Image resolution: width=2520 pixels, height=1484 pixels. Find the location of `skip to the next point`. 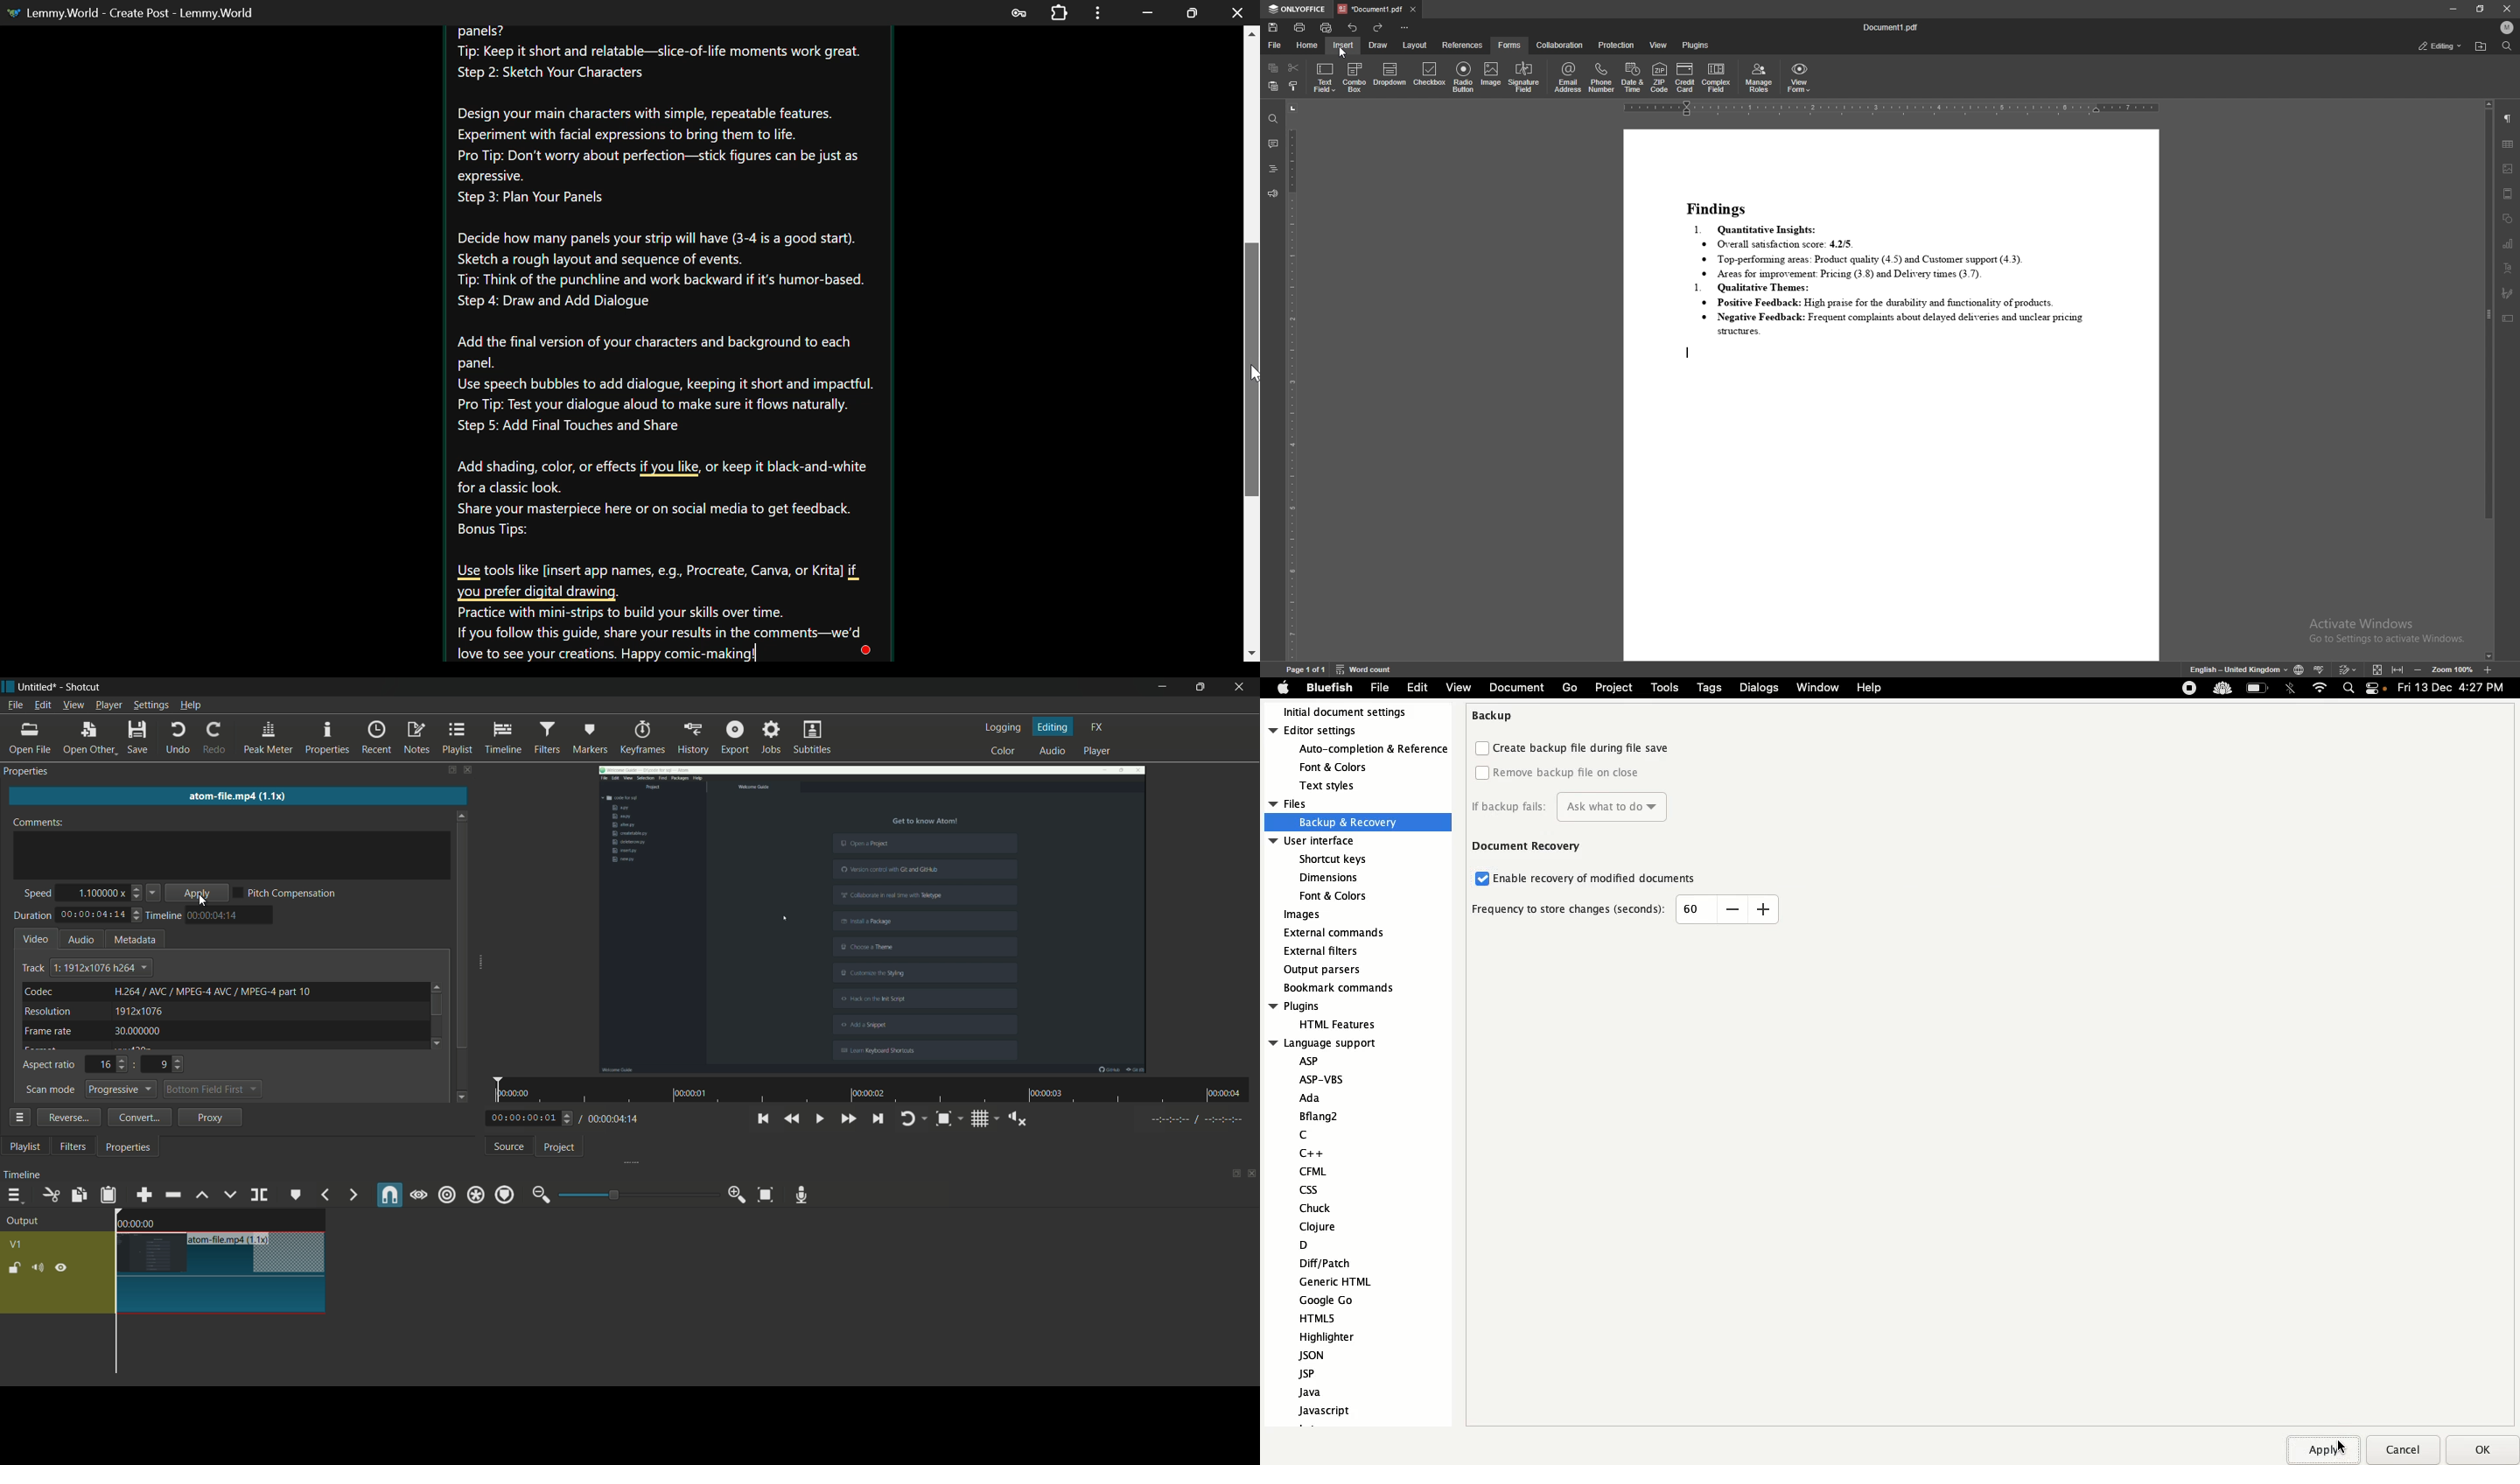

skip to the next point is located at coordinates (877, 1118).